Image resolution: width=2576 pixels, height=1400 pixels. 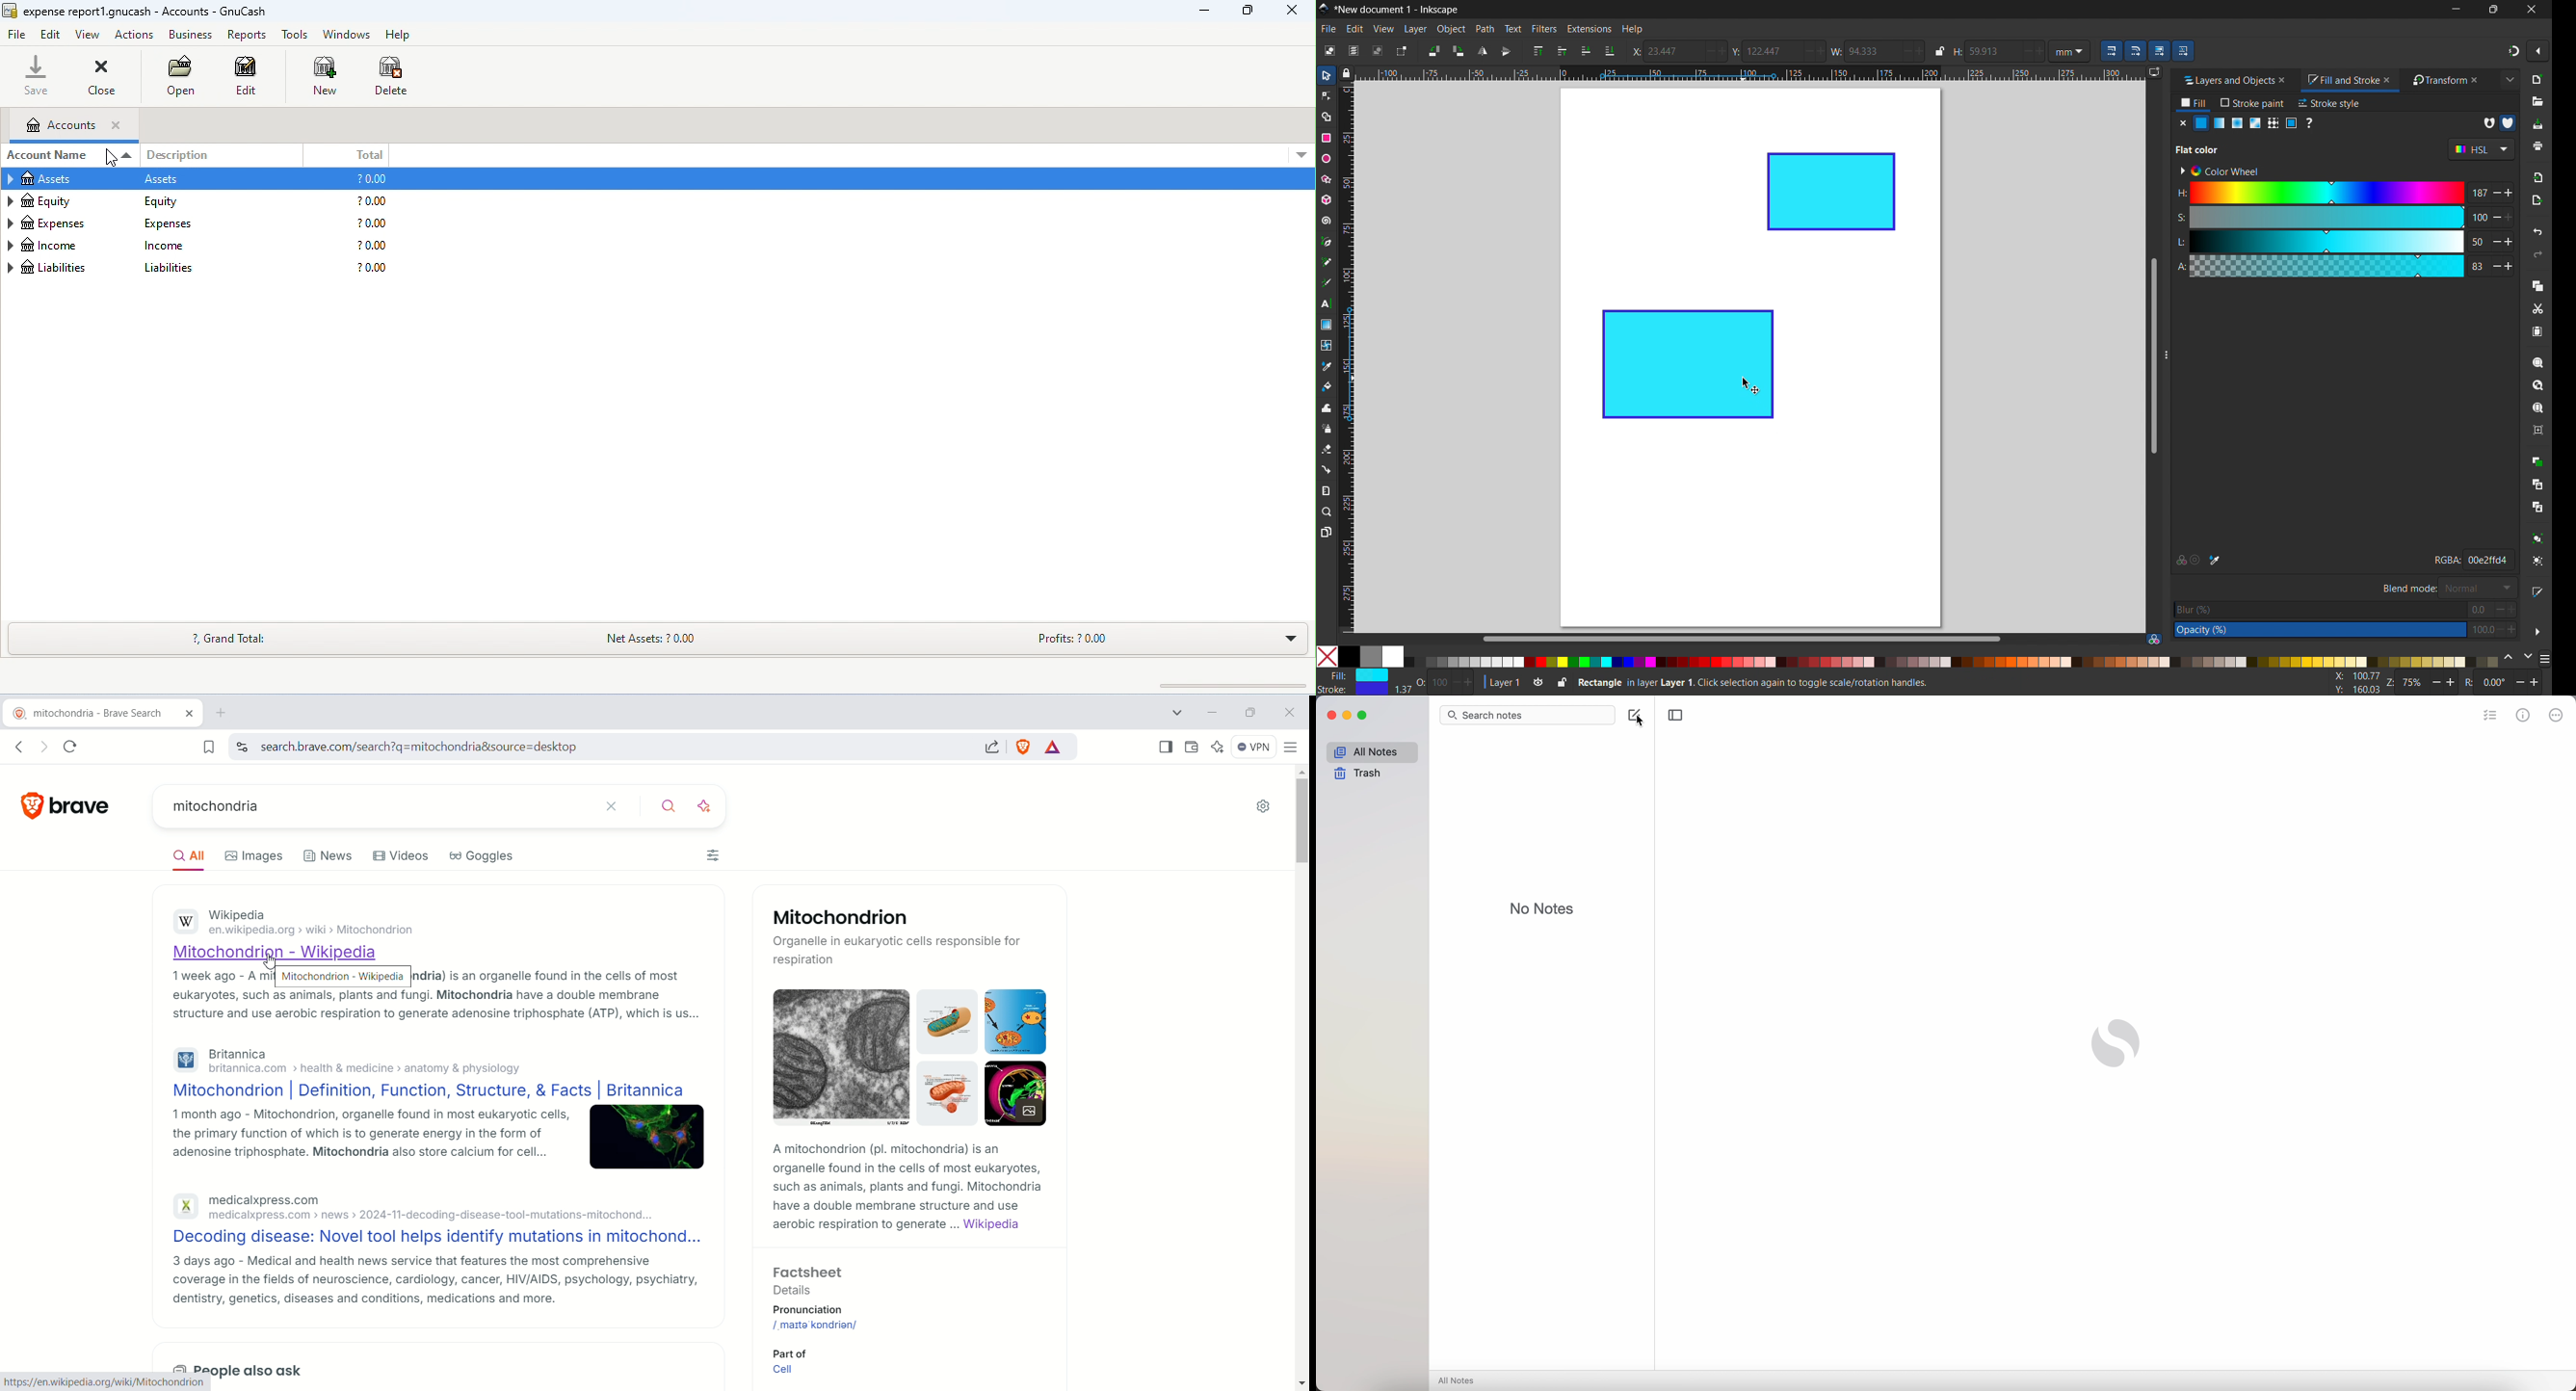 I want to click on zoom tool, so click(x=1327, y=511).